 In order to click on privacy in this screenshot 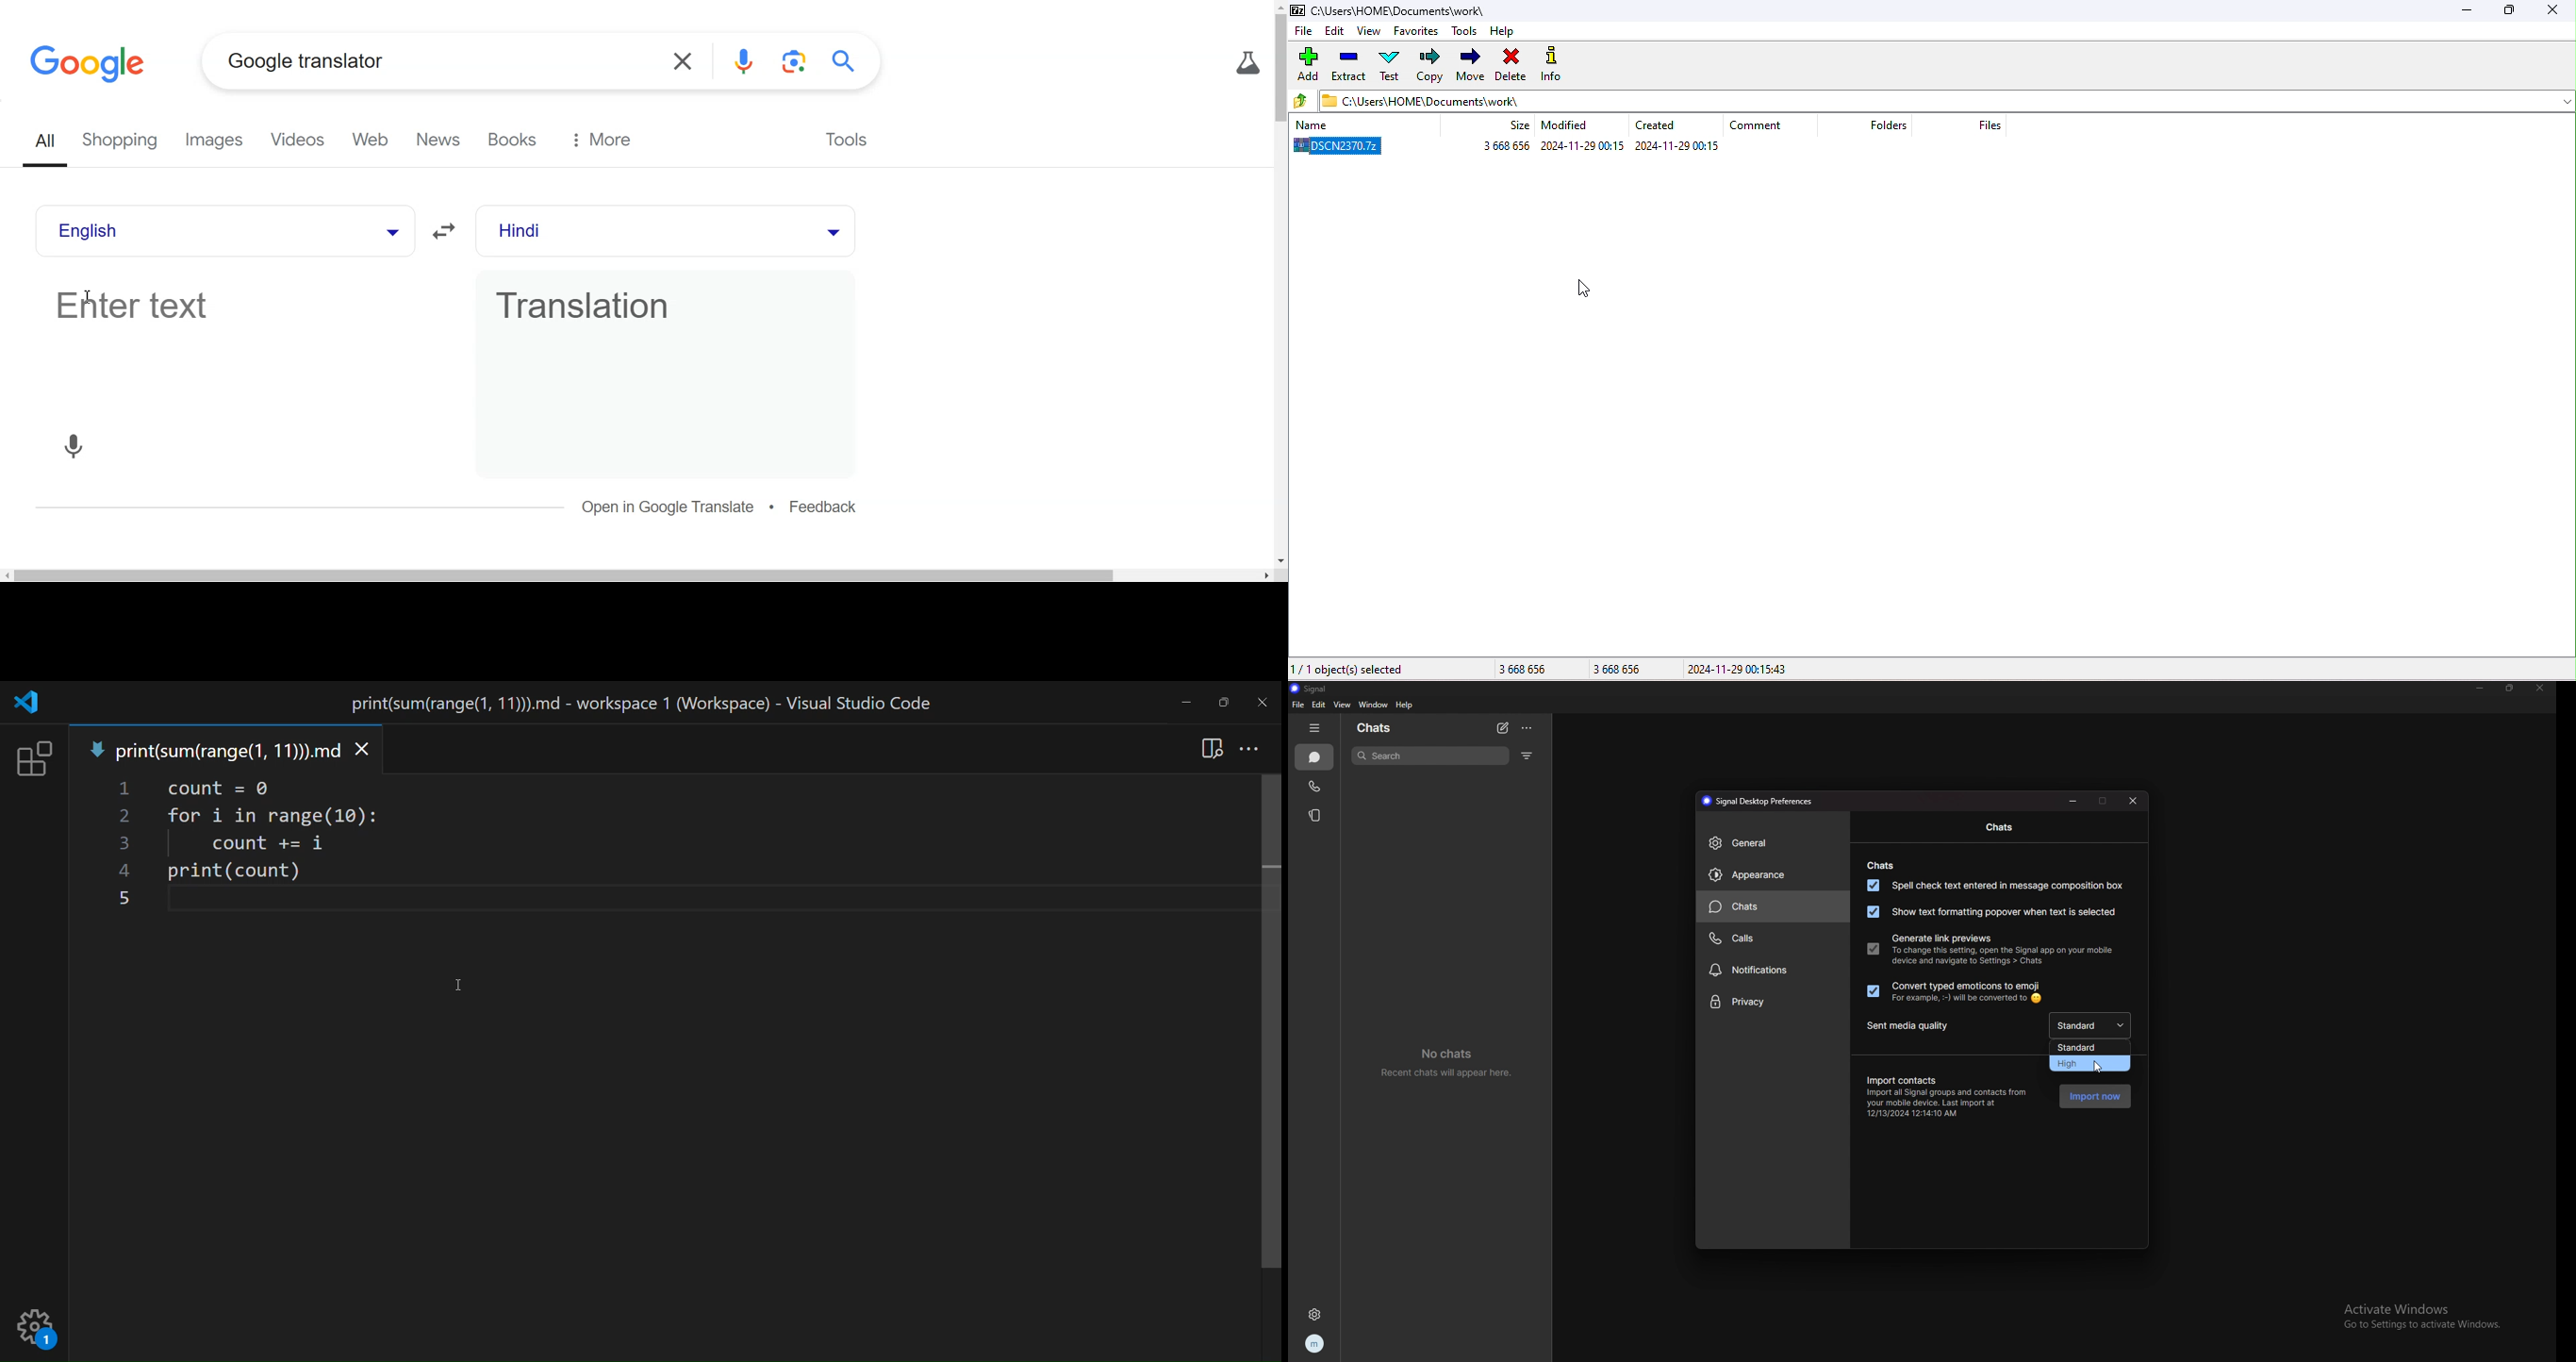, I will do `click(1772, 1002)`.